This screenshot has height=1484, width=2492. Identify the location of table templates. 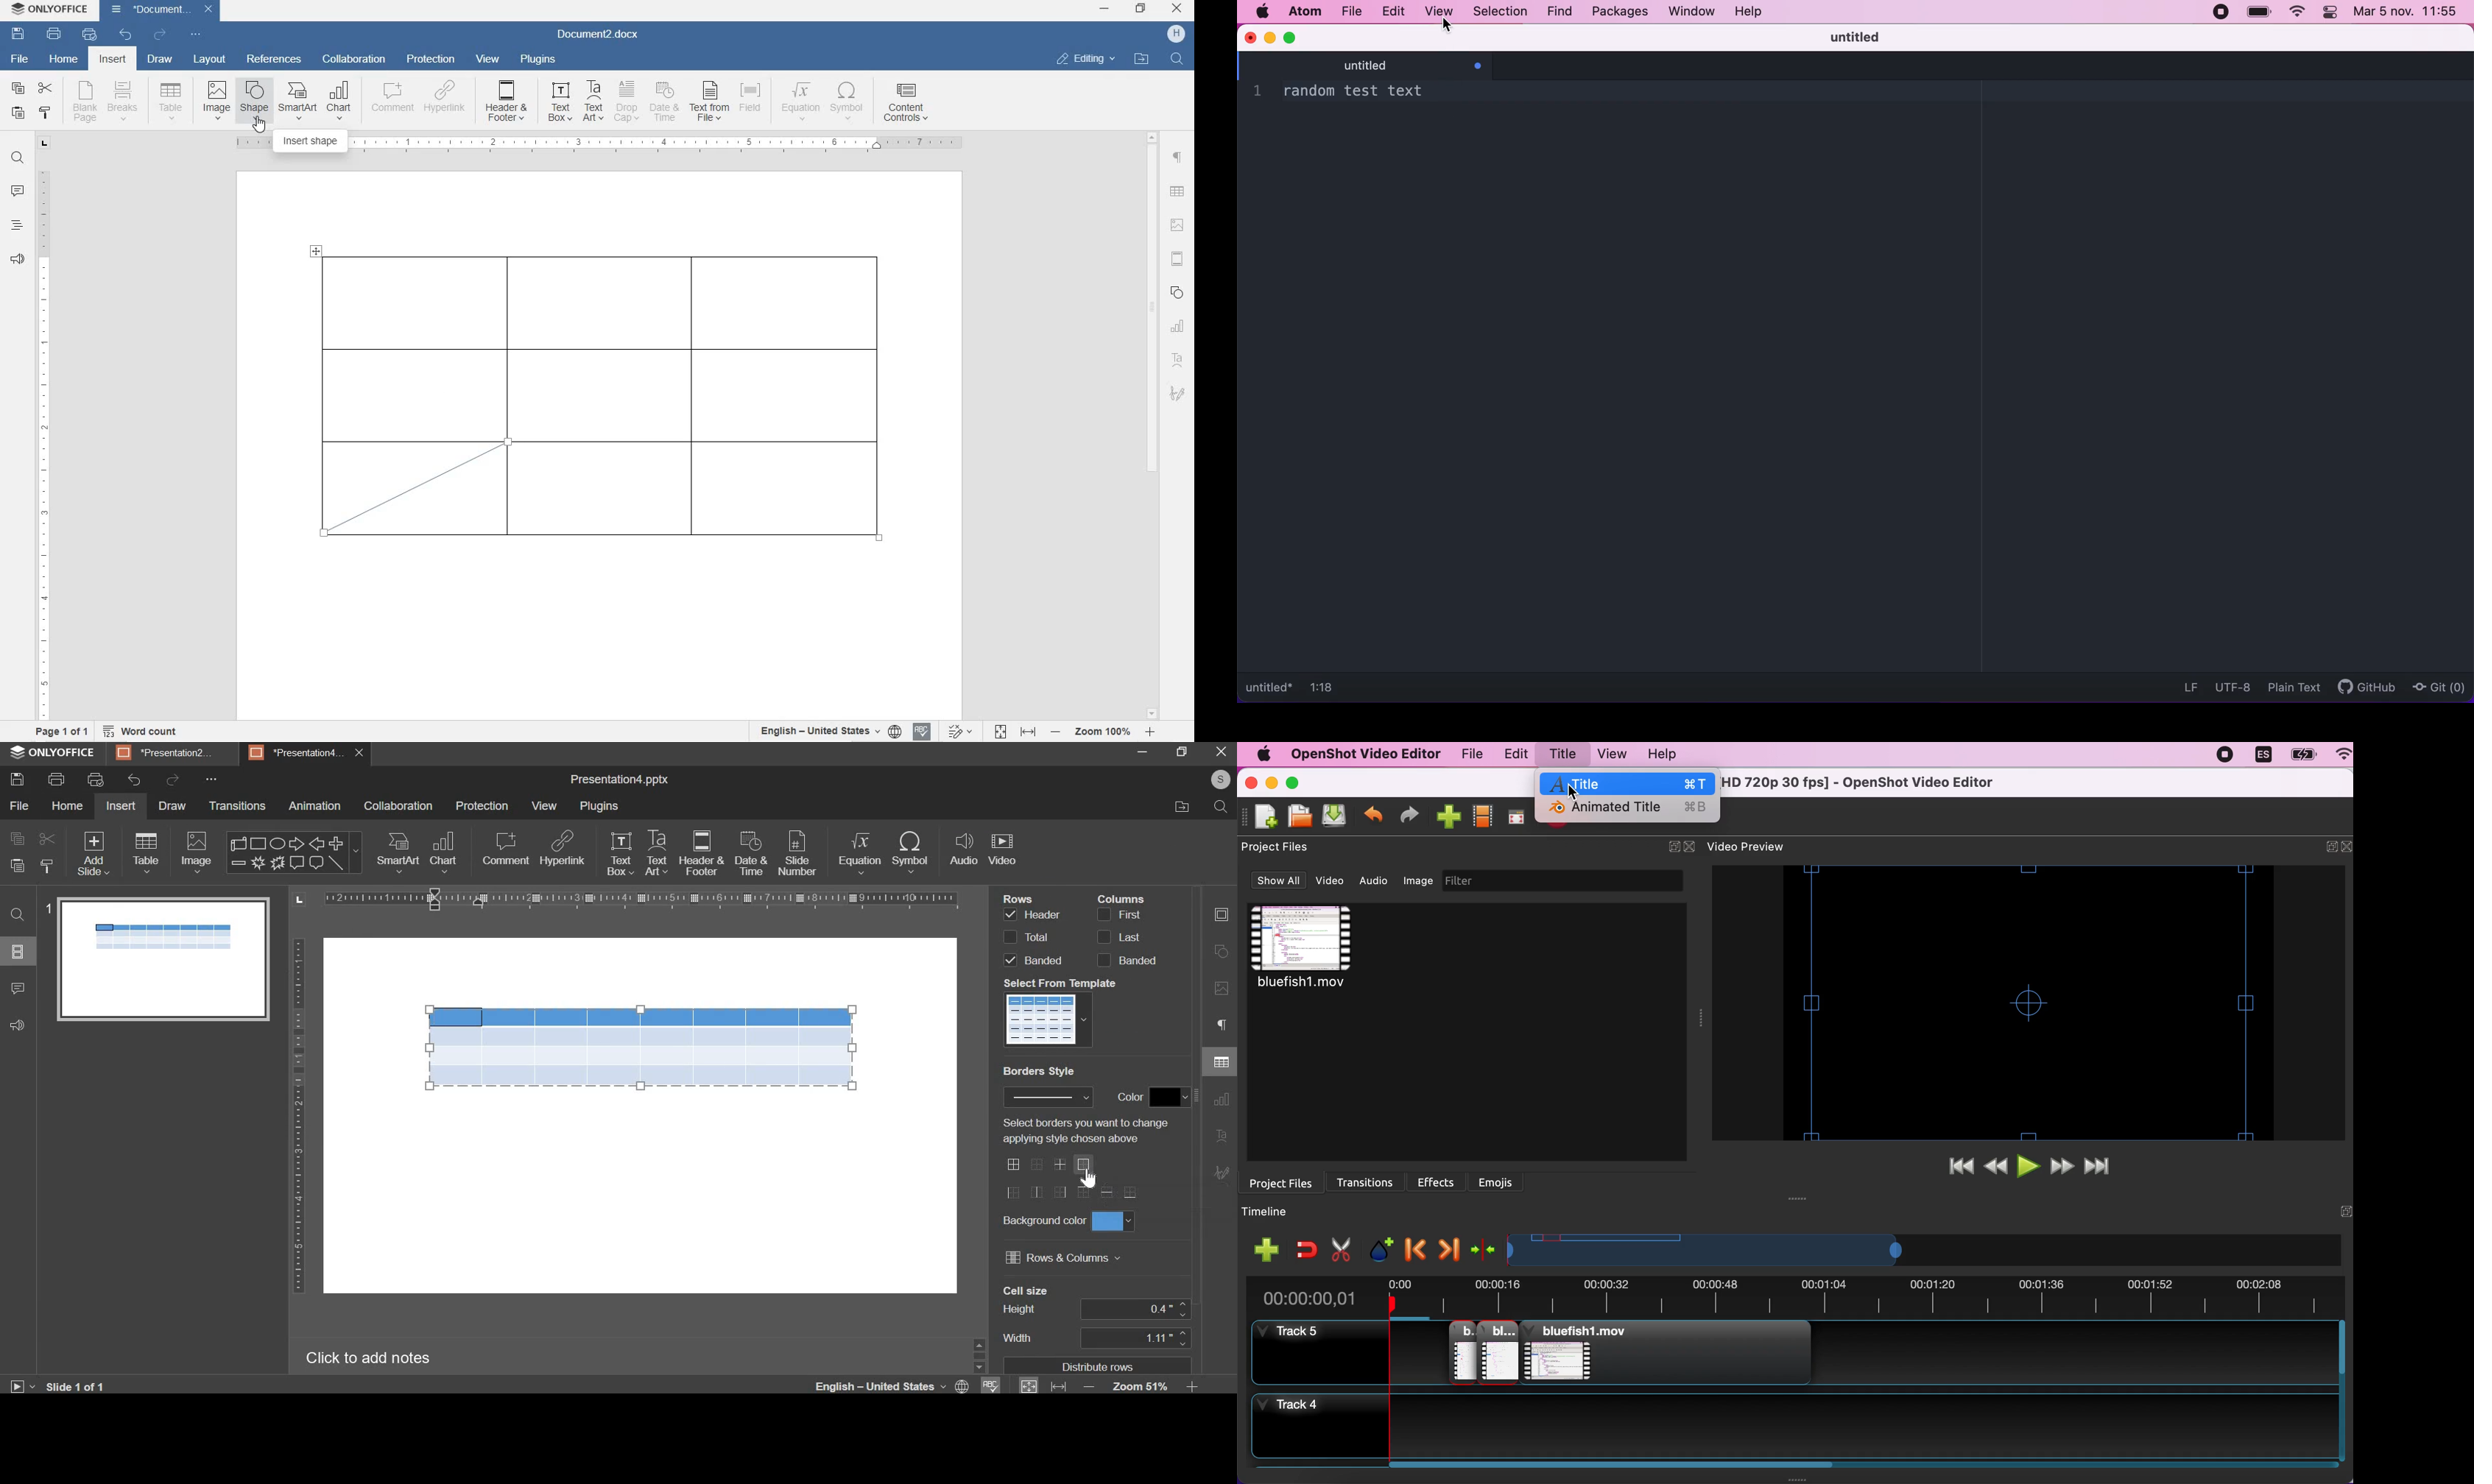
(1049, 1020).